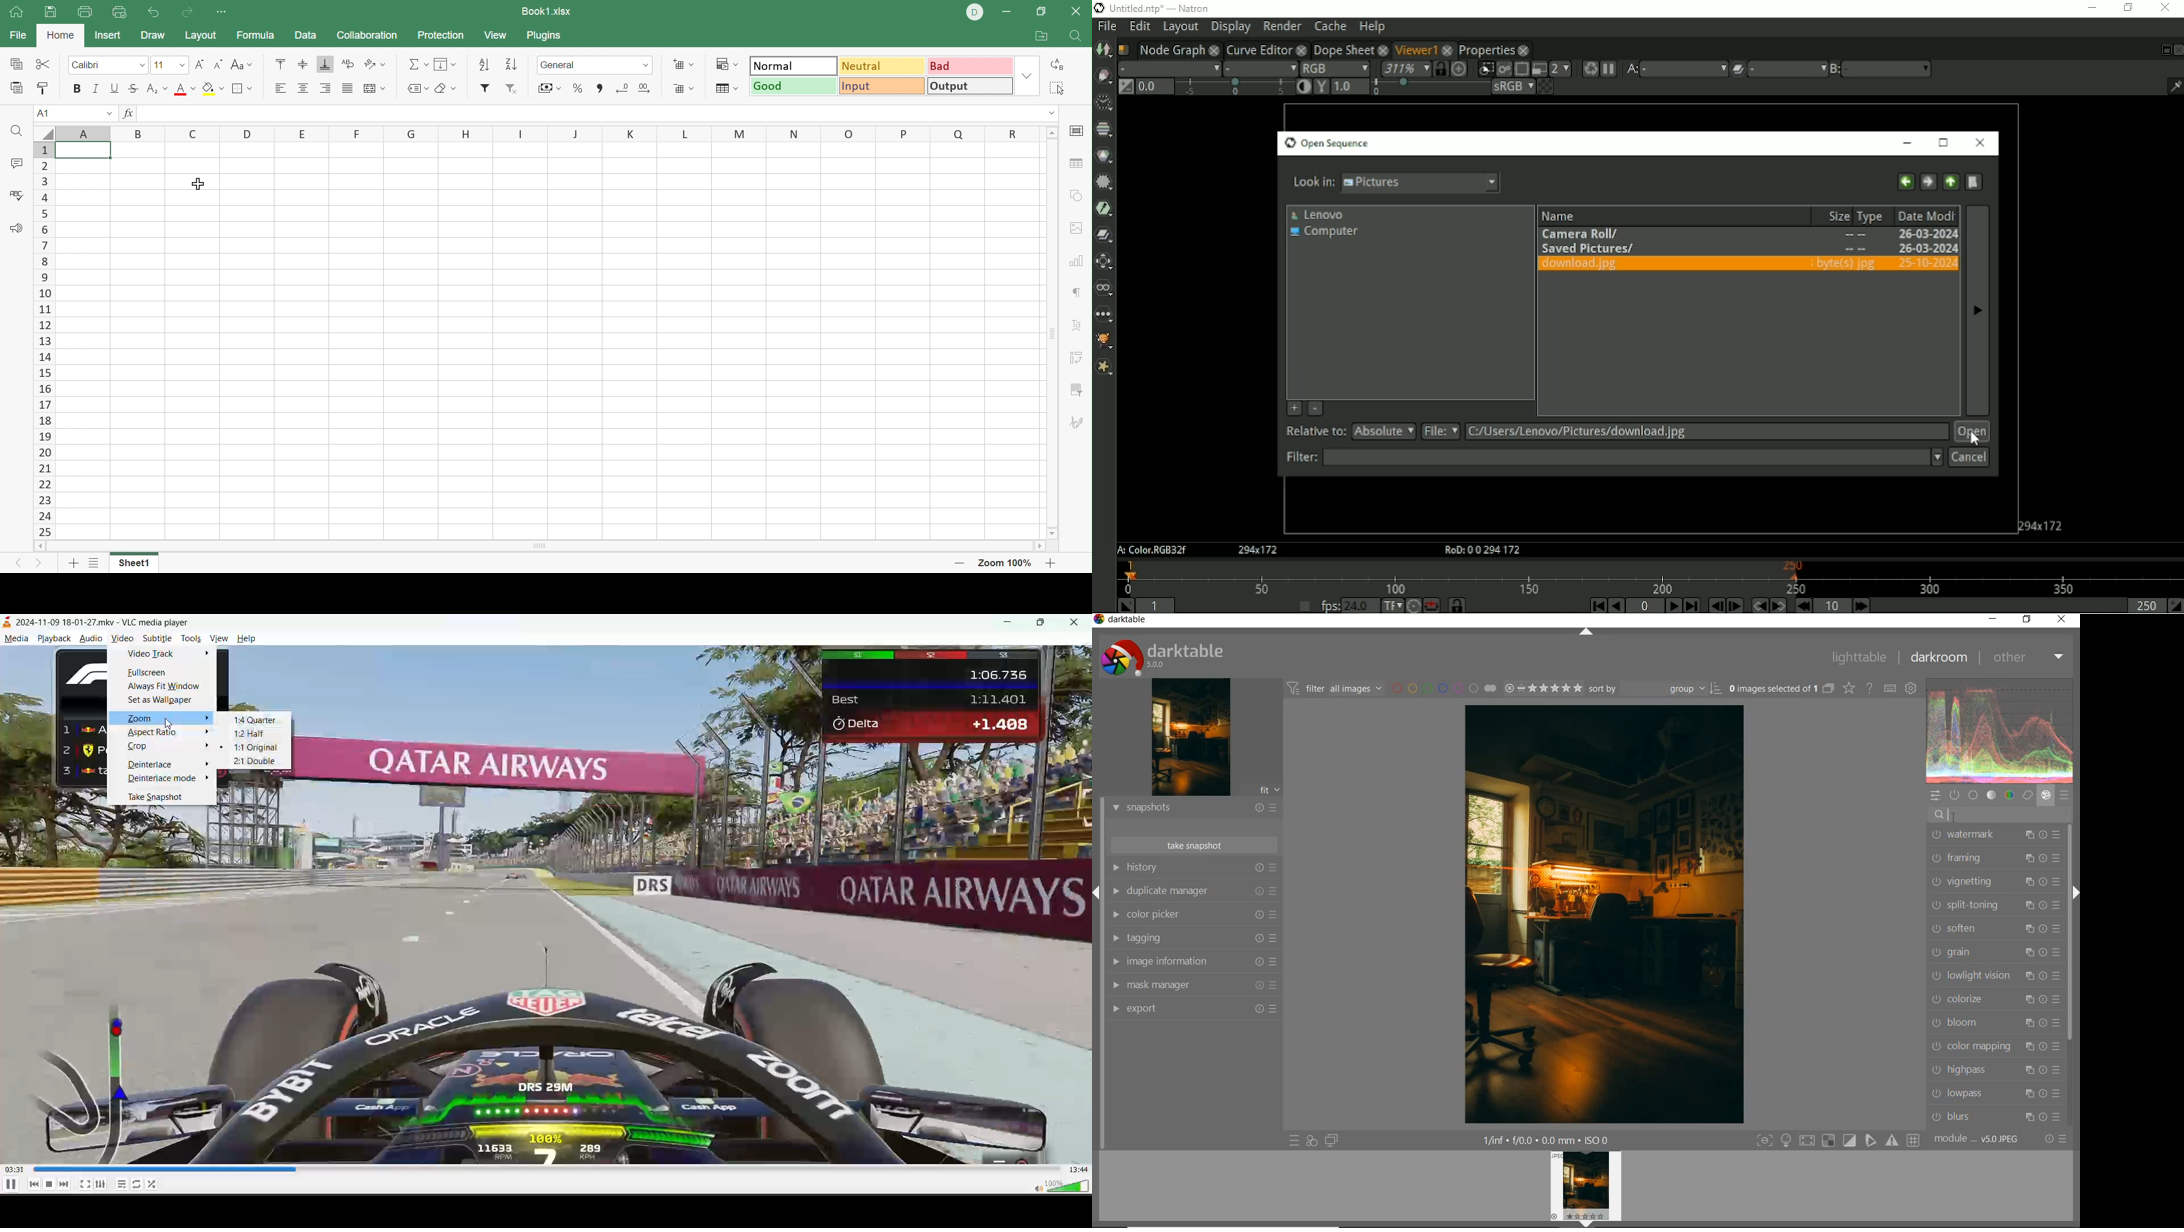 The image size is (2184, 1232). I want to click on total run time, so click(1078, 1170).